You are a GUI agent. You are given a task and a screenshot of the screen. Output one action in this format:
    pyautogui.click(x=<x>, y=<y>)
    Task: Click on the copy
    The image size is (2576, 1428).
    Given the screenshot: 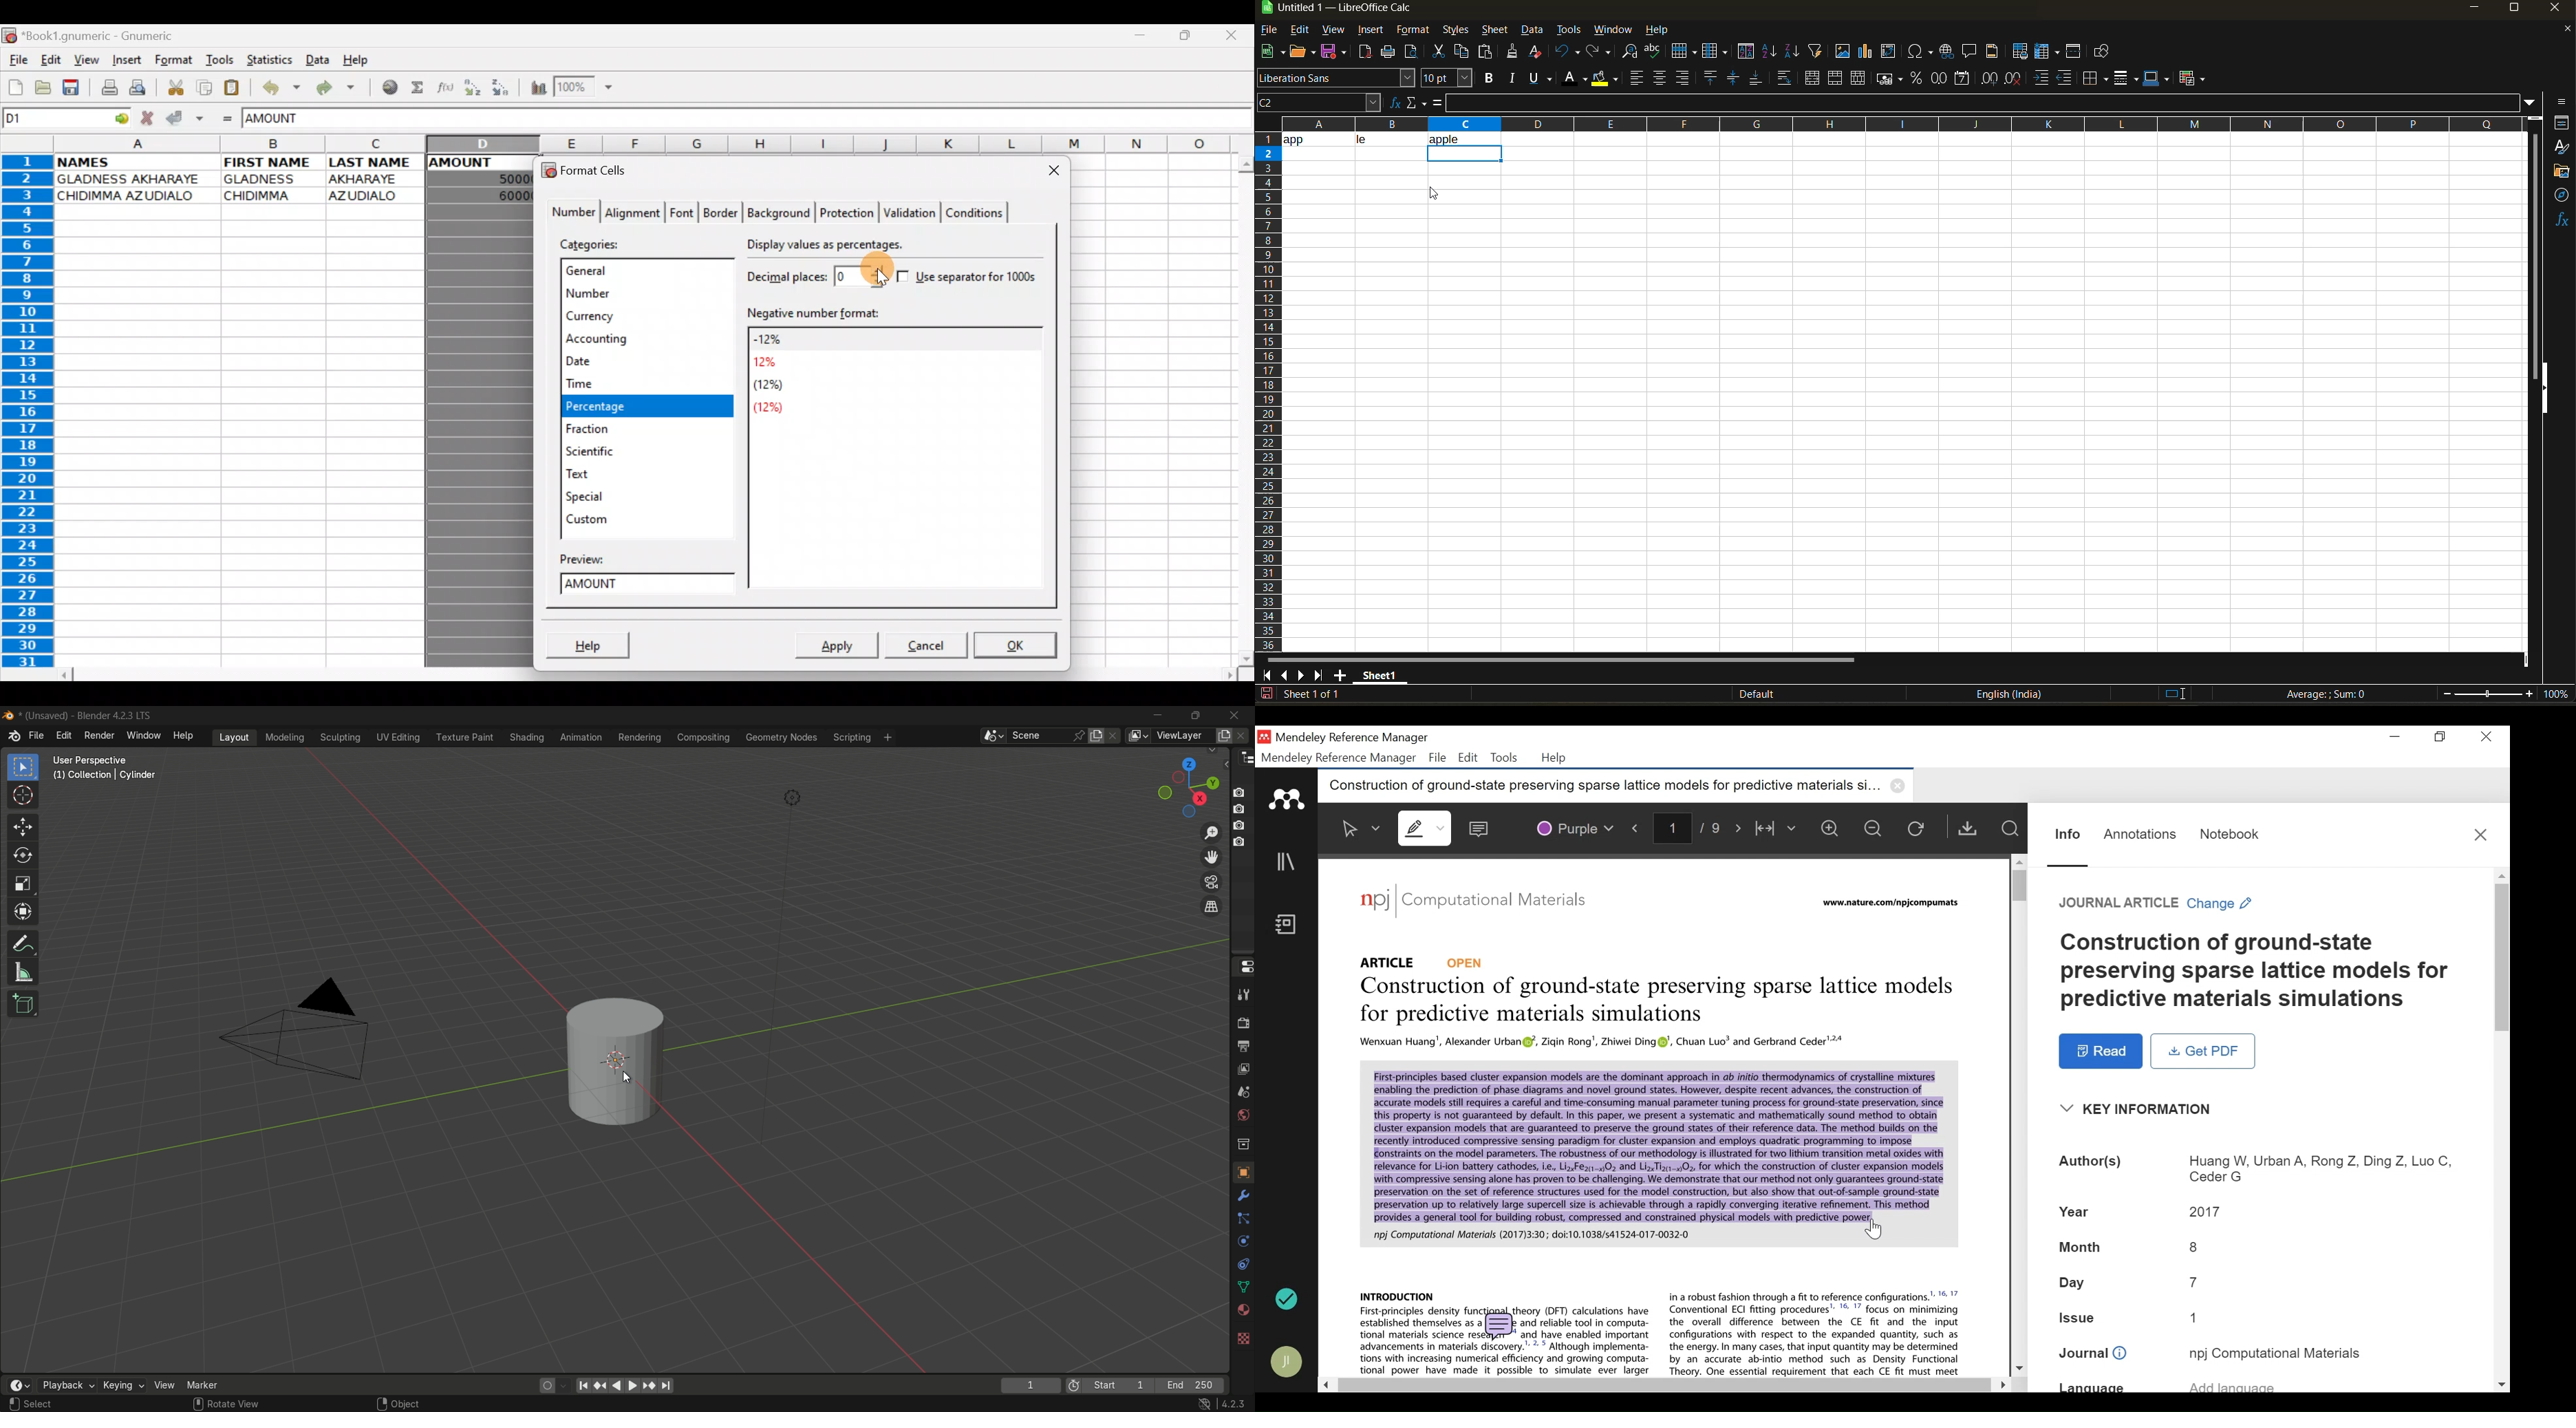 What is the action you would take?
    pyautogui.click(x=1463, y=52)
    